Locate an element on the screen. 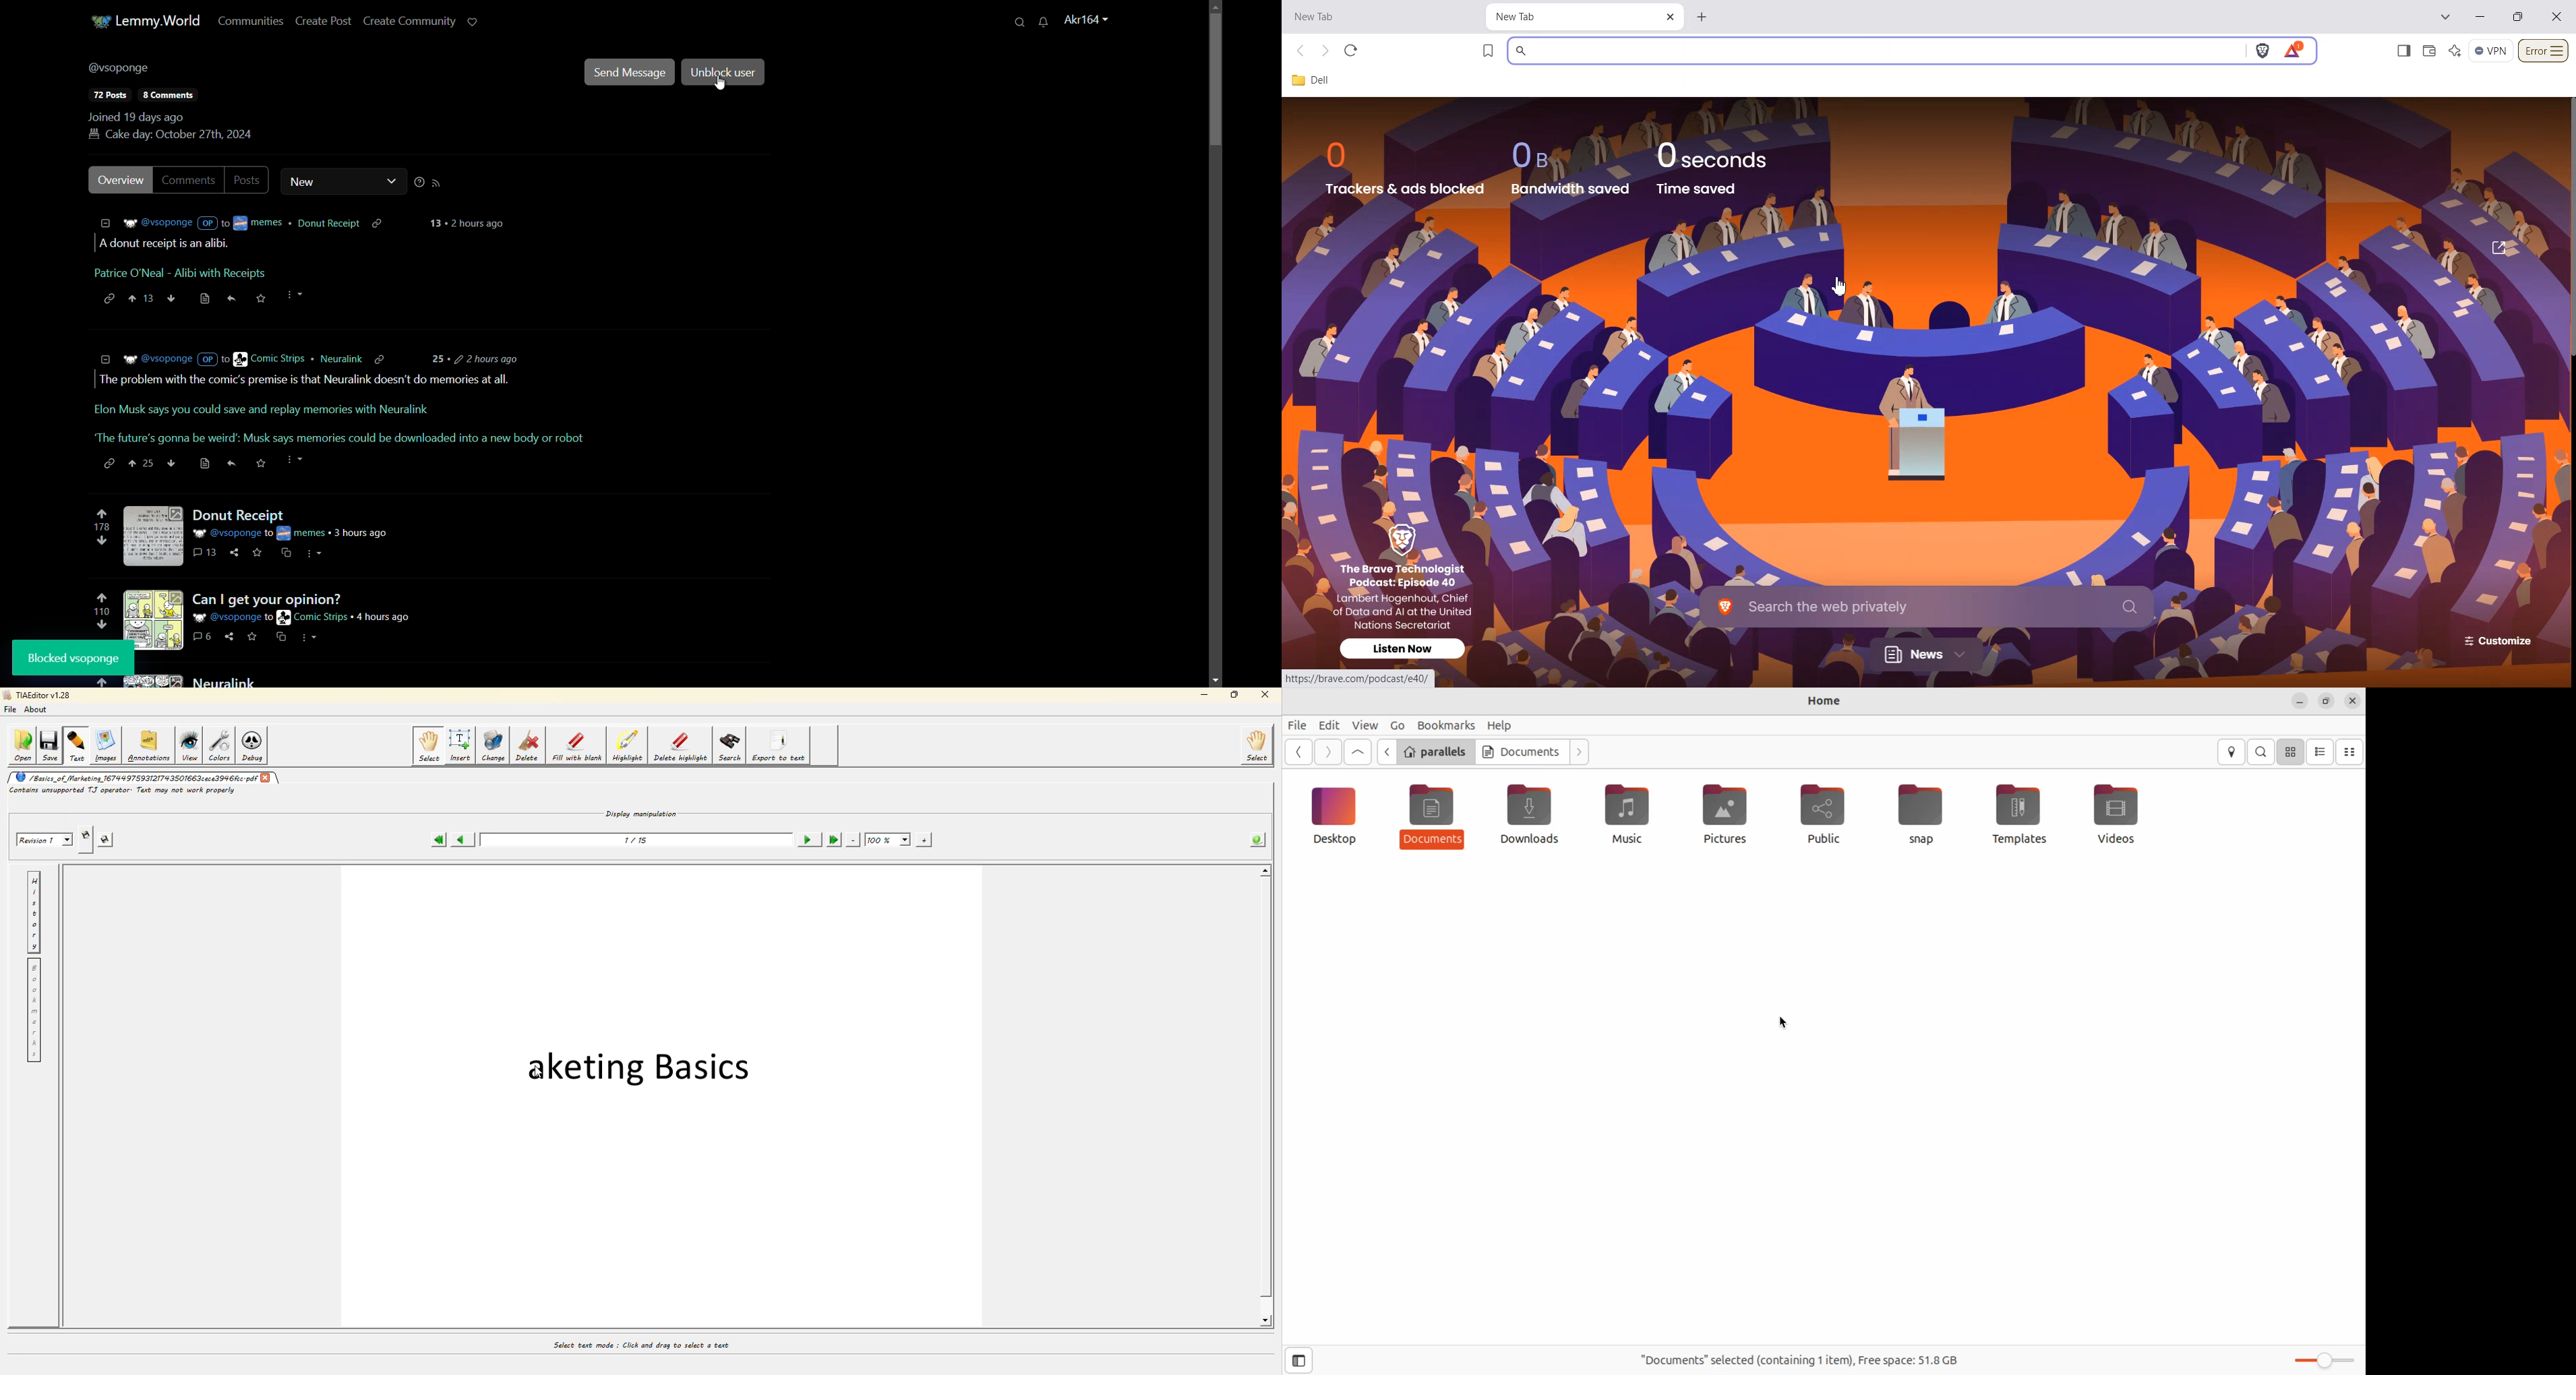 Image resolution: width=2576 pixels, height=1400 pixels. post-1 is located at coordinates (290, 525).